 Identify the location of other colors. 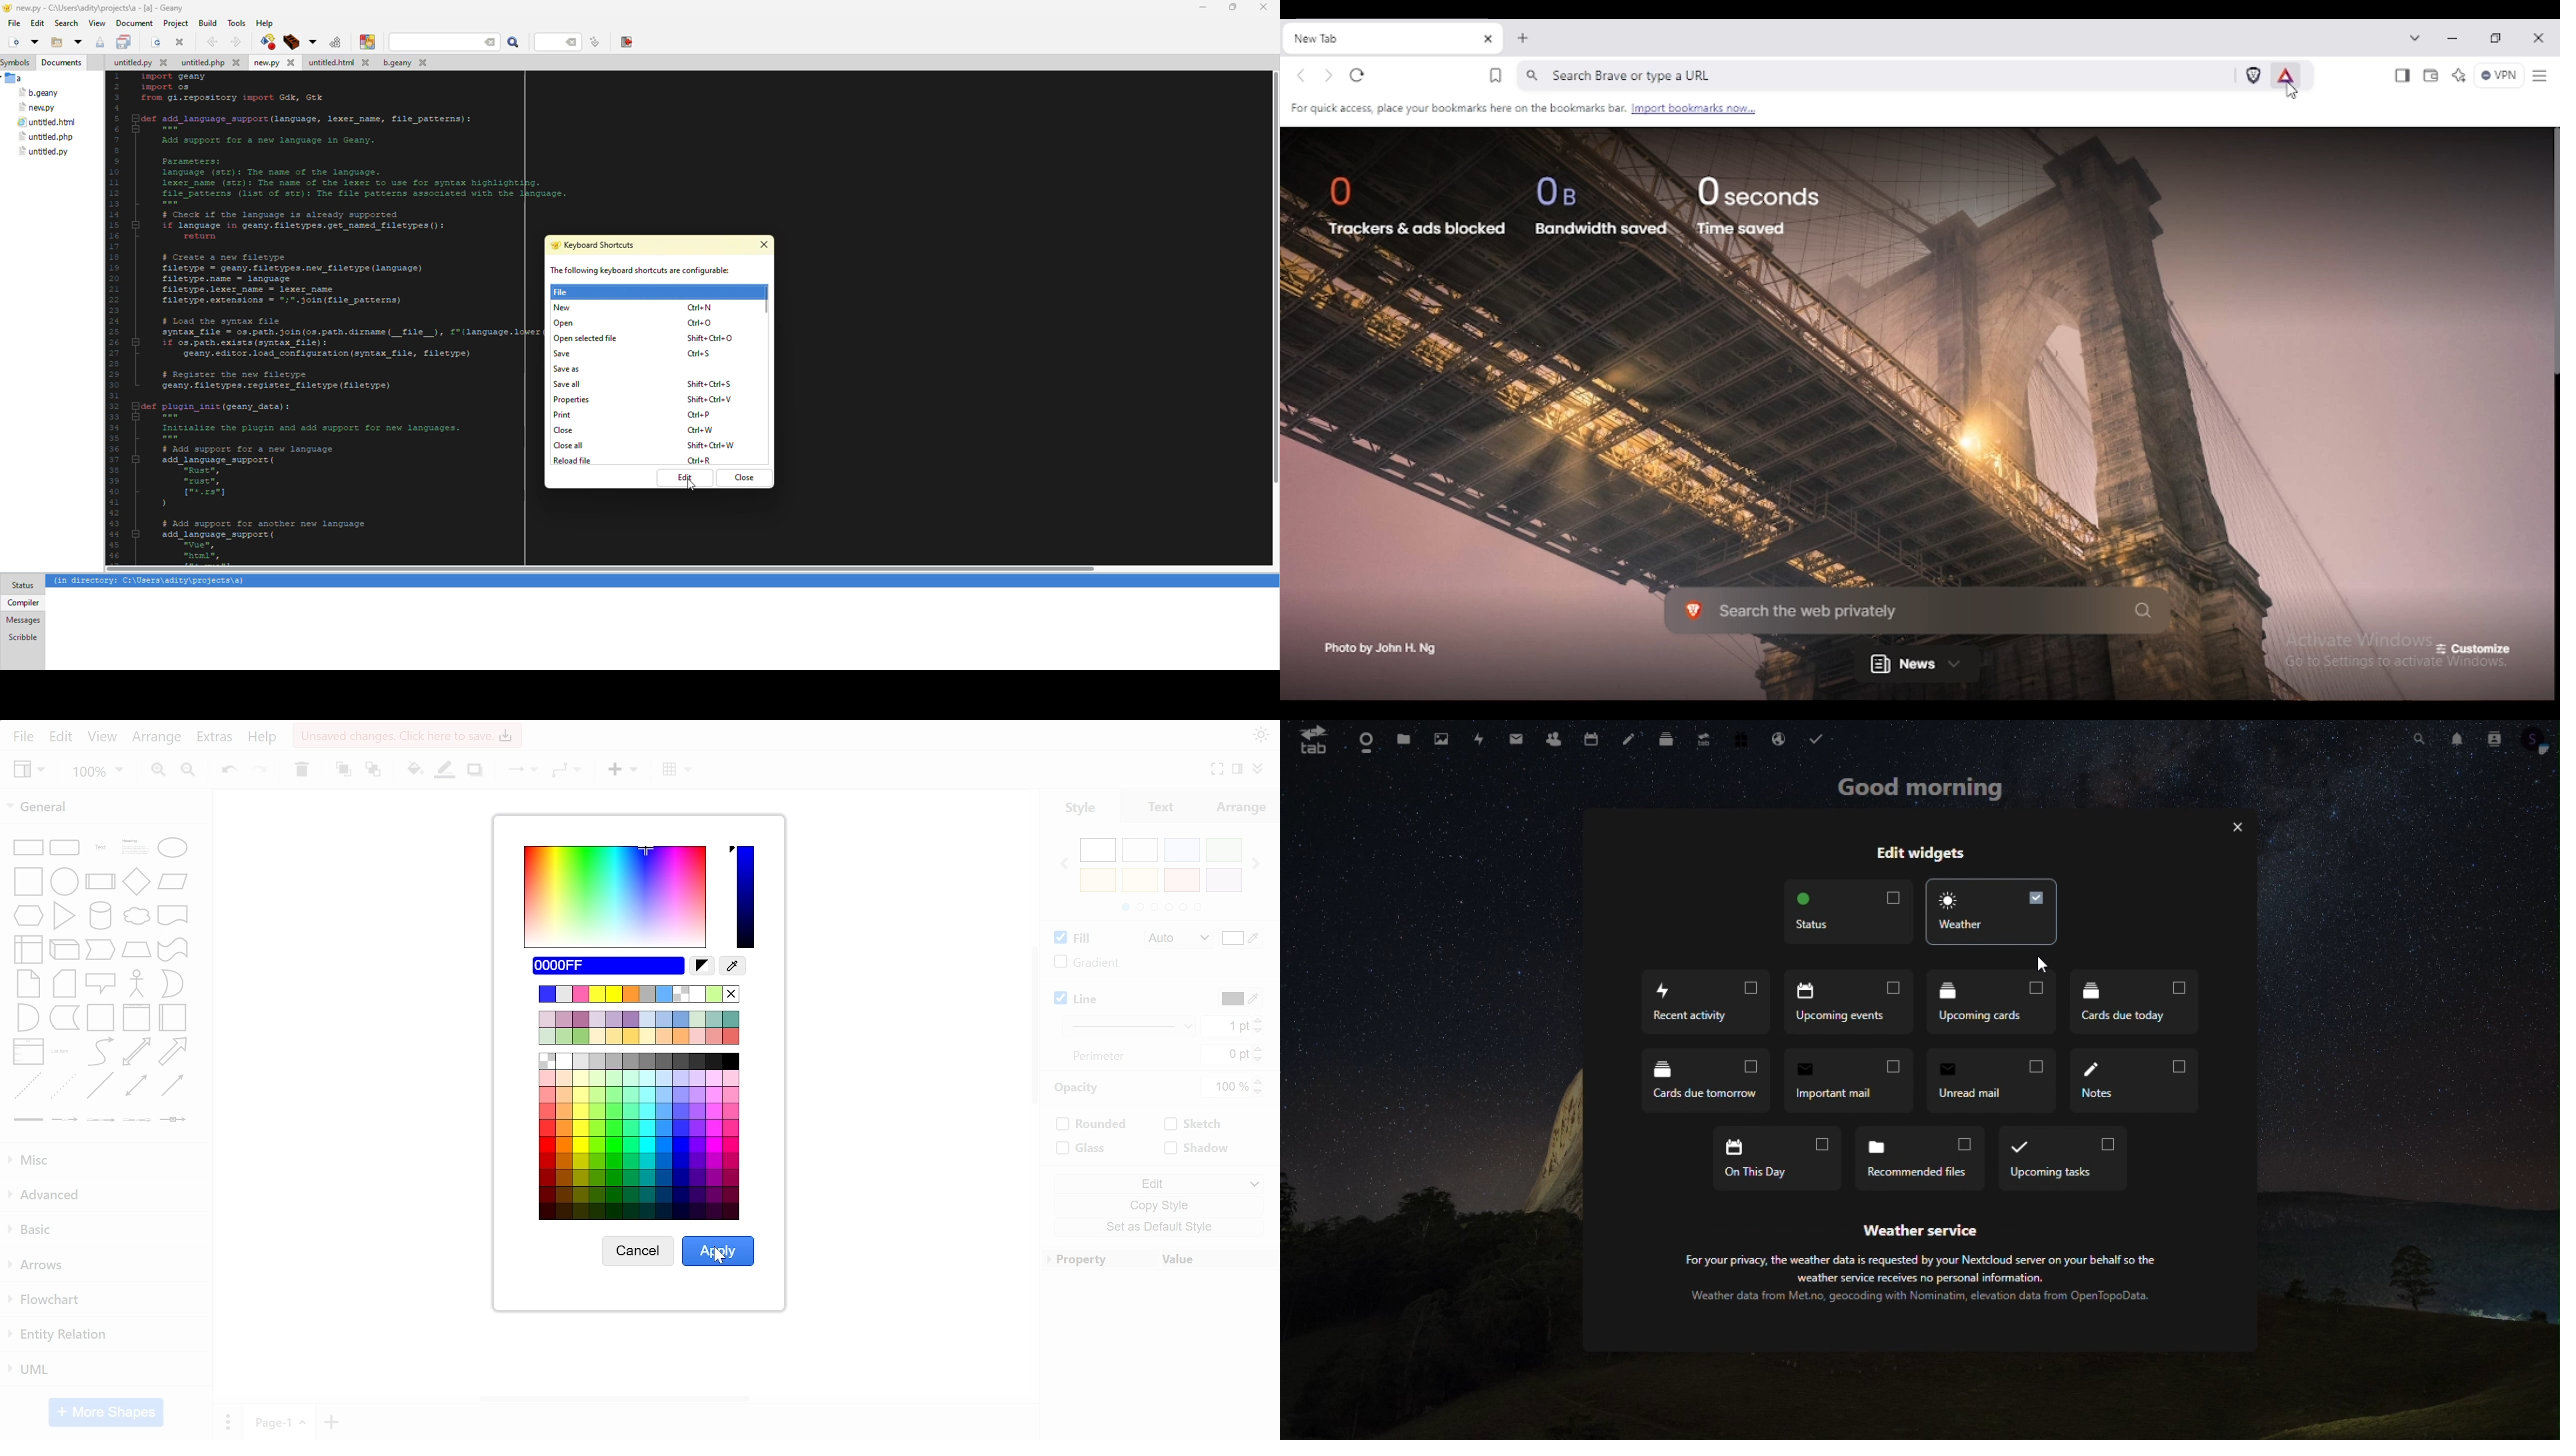
(638, 1028).